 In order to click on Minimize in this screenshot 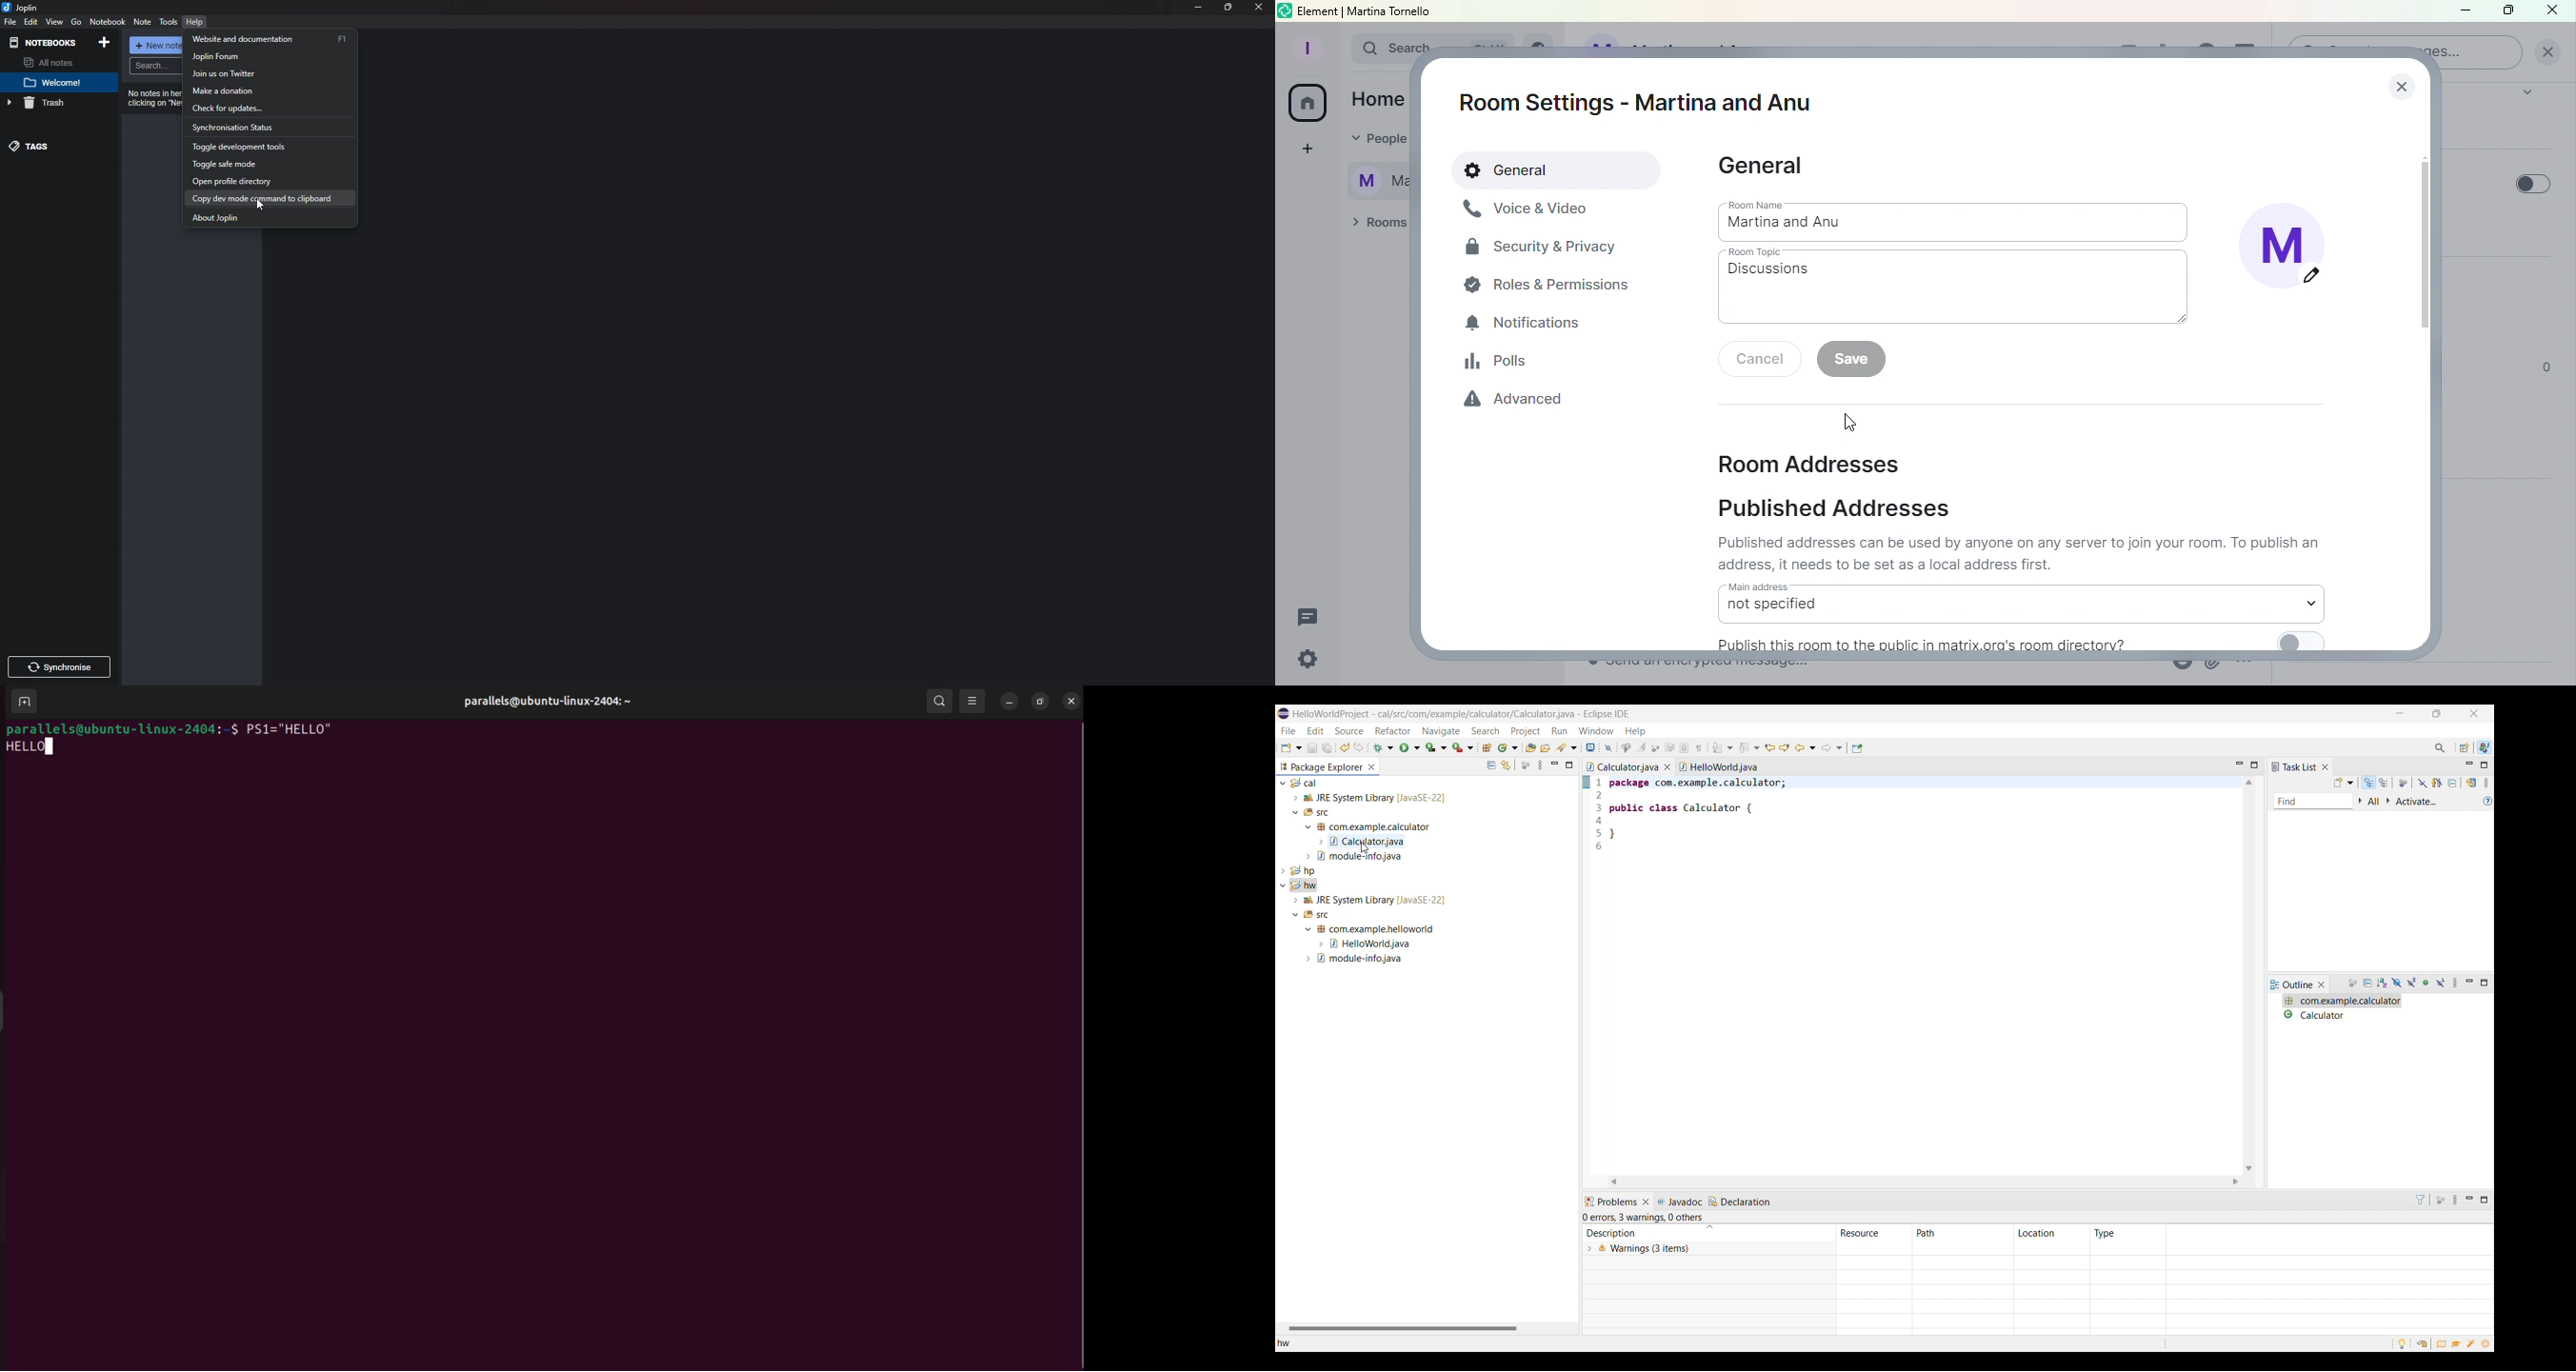, I will do `click(2469, 983)`.